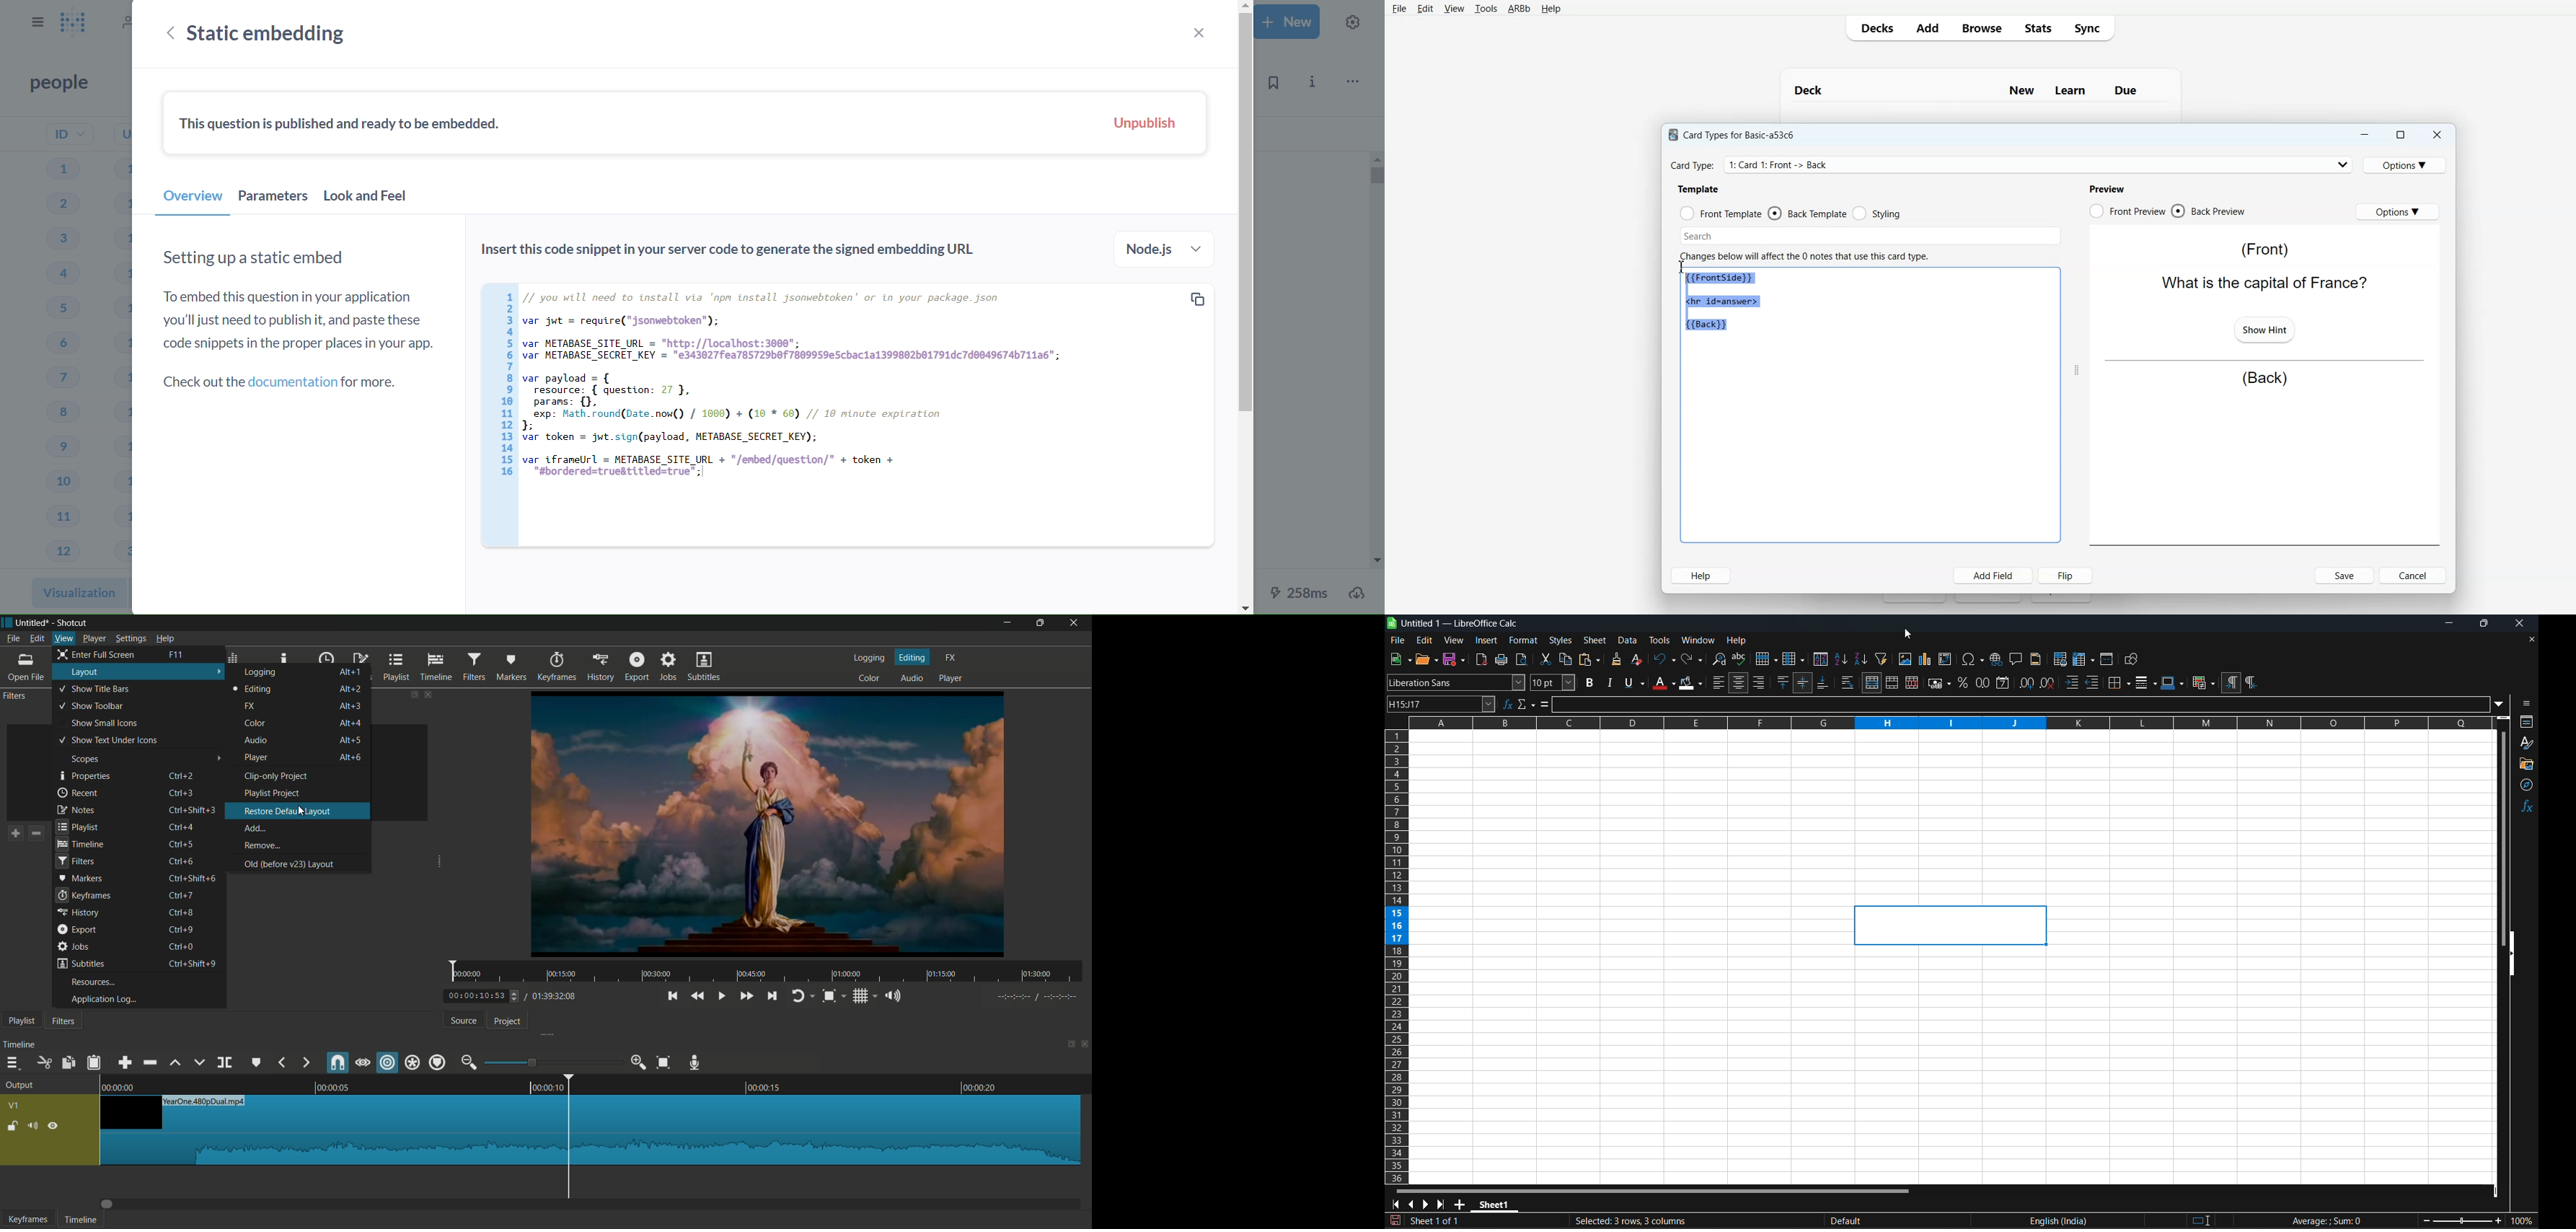 This screenshot has height=1232, width=2576. Describe the element at coordinates (1878, 214) in the screenshot. I see `Styling` at that location.